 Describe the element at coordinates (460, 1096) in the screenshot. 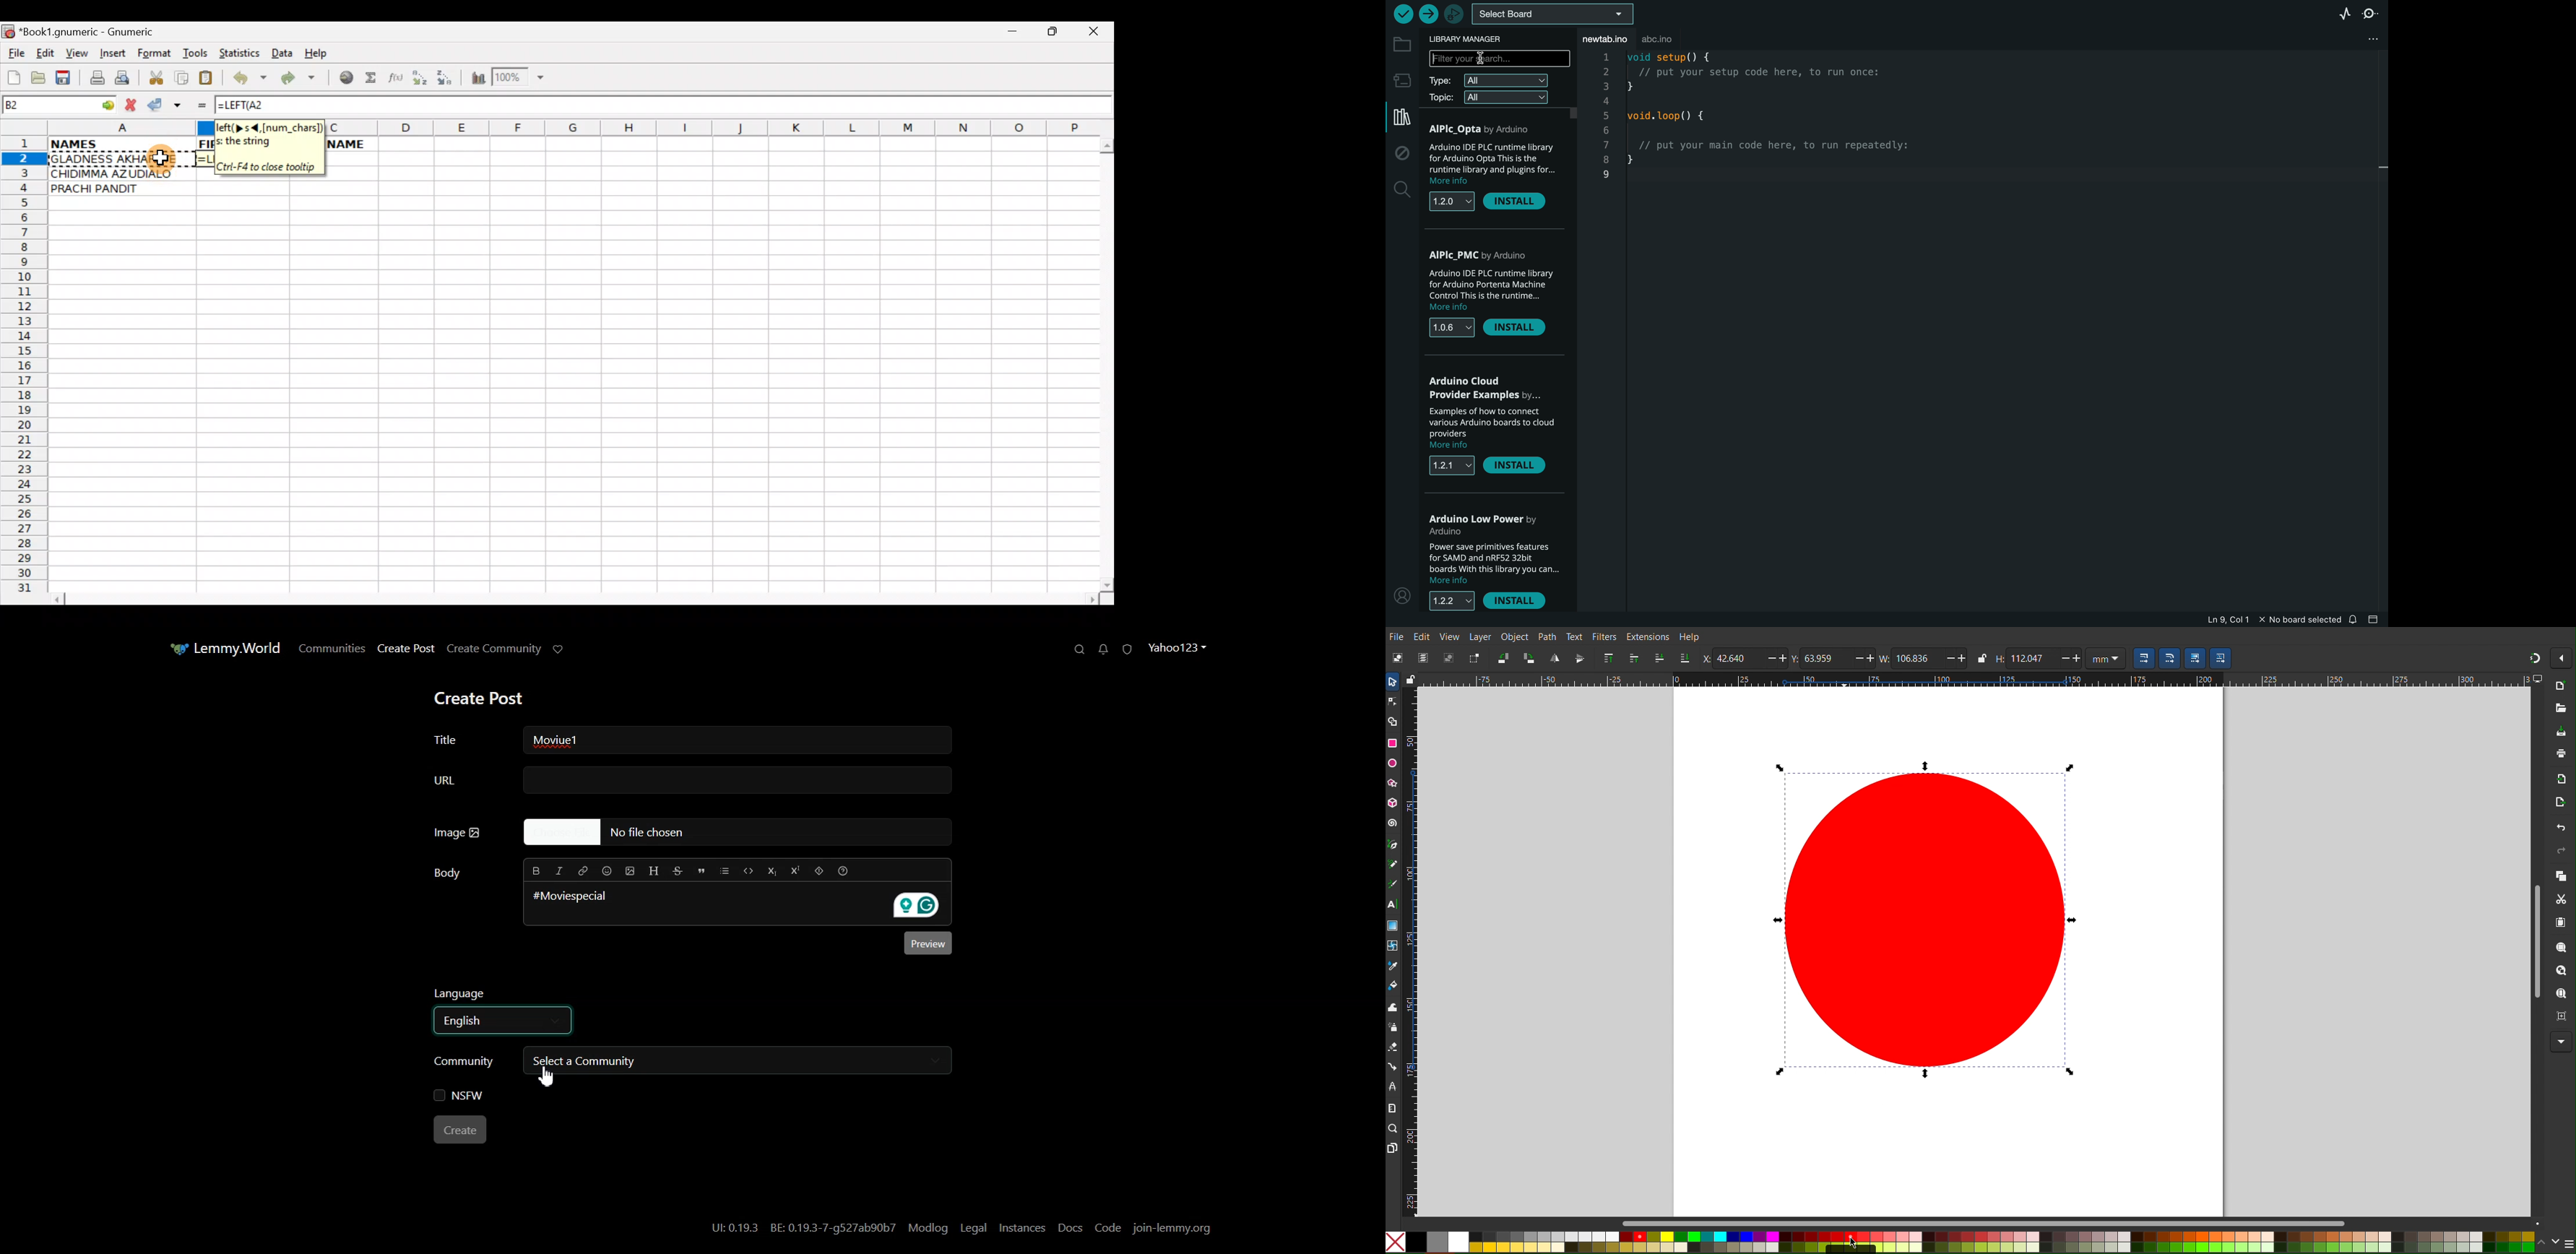

I see `NSFW` at that location.